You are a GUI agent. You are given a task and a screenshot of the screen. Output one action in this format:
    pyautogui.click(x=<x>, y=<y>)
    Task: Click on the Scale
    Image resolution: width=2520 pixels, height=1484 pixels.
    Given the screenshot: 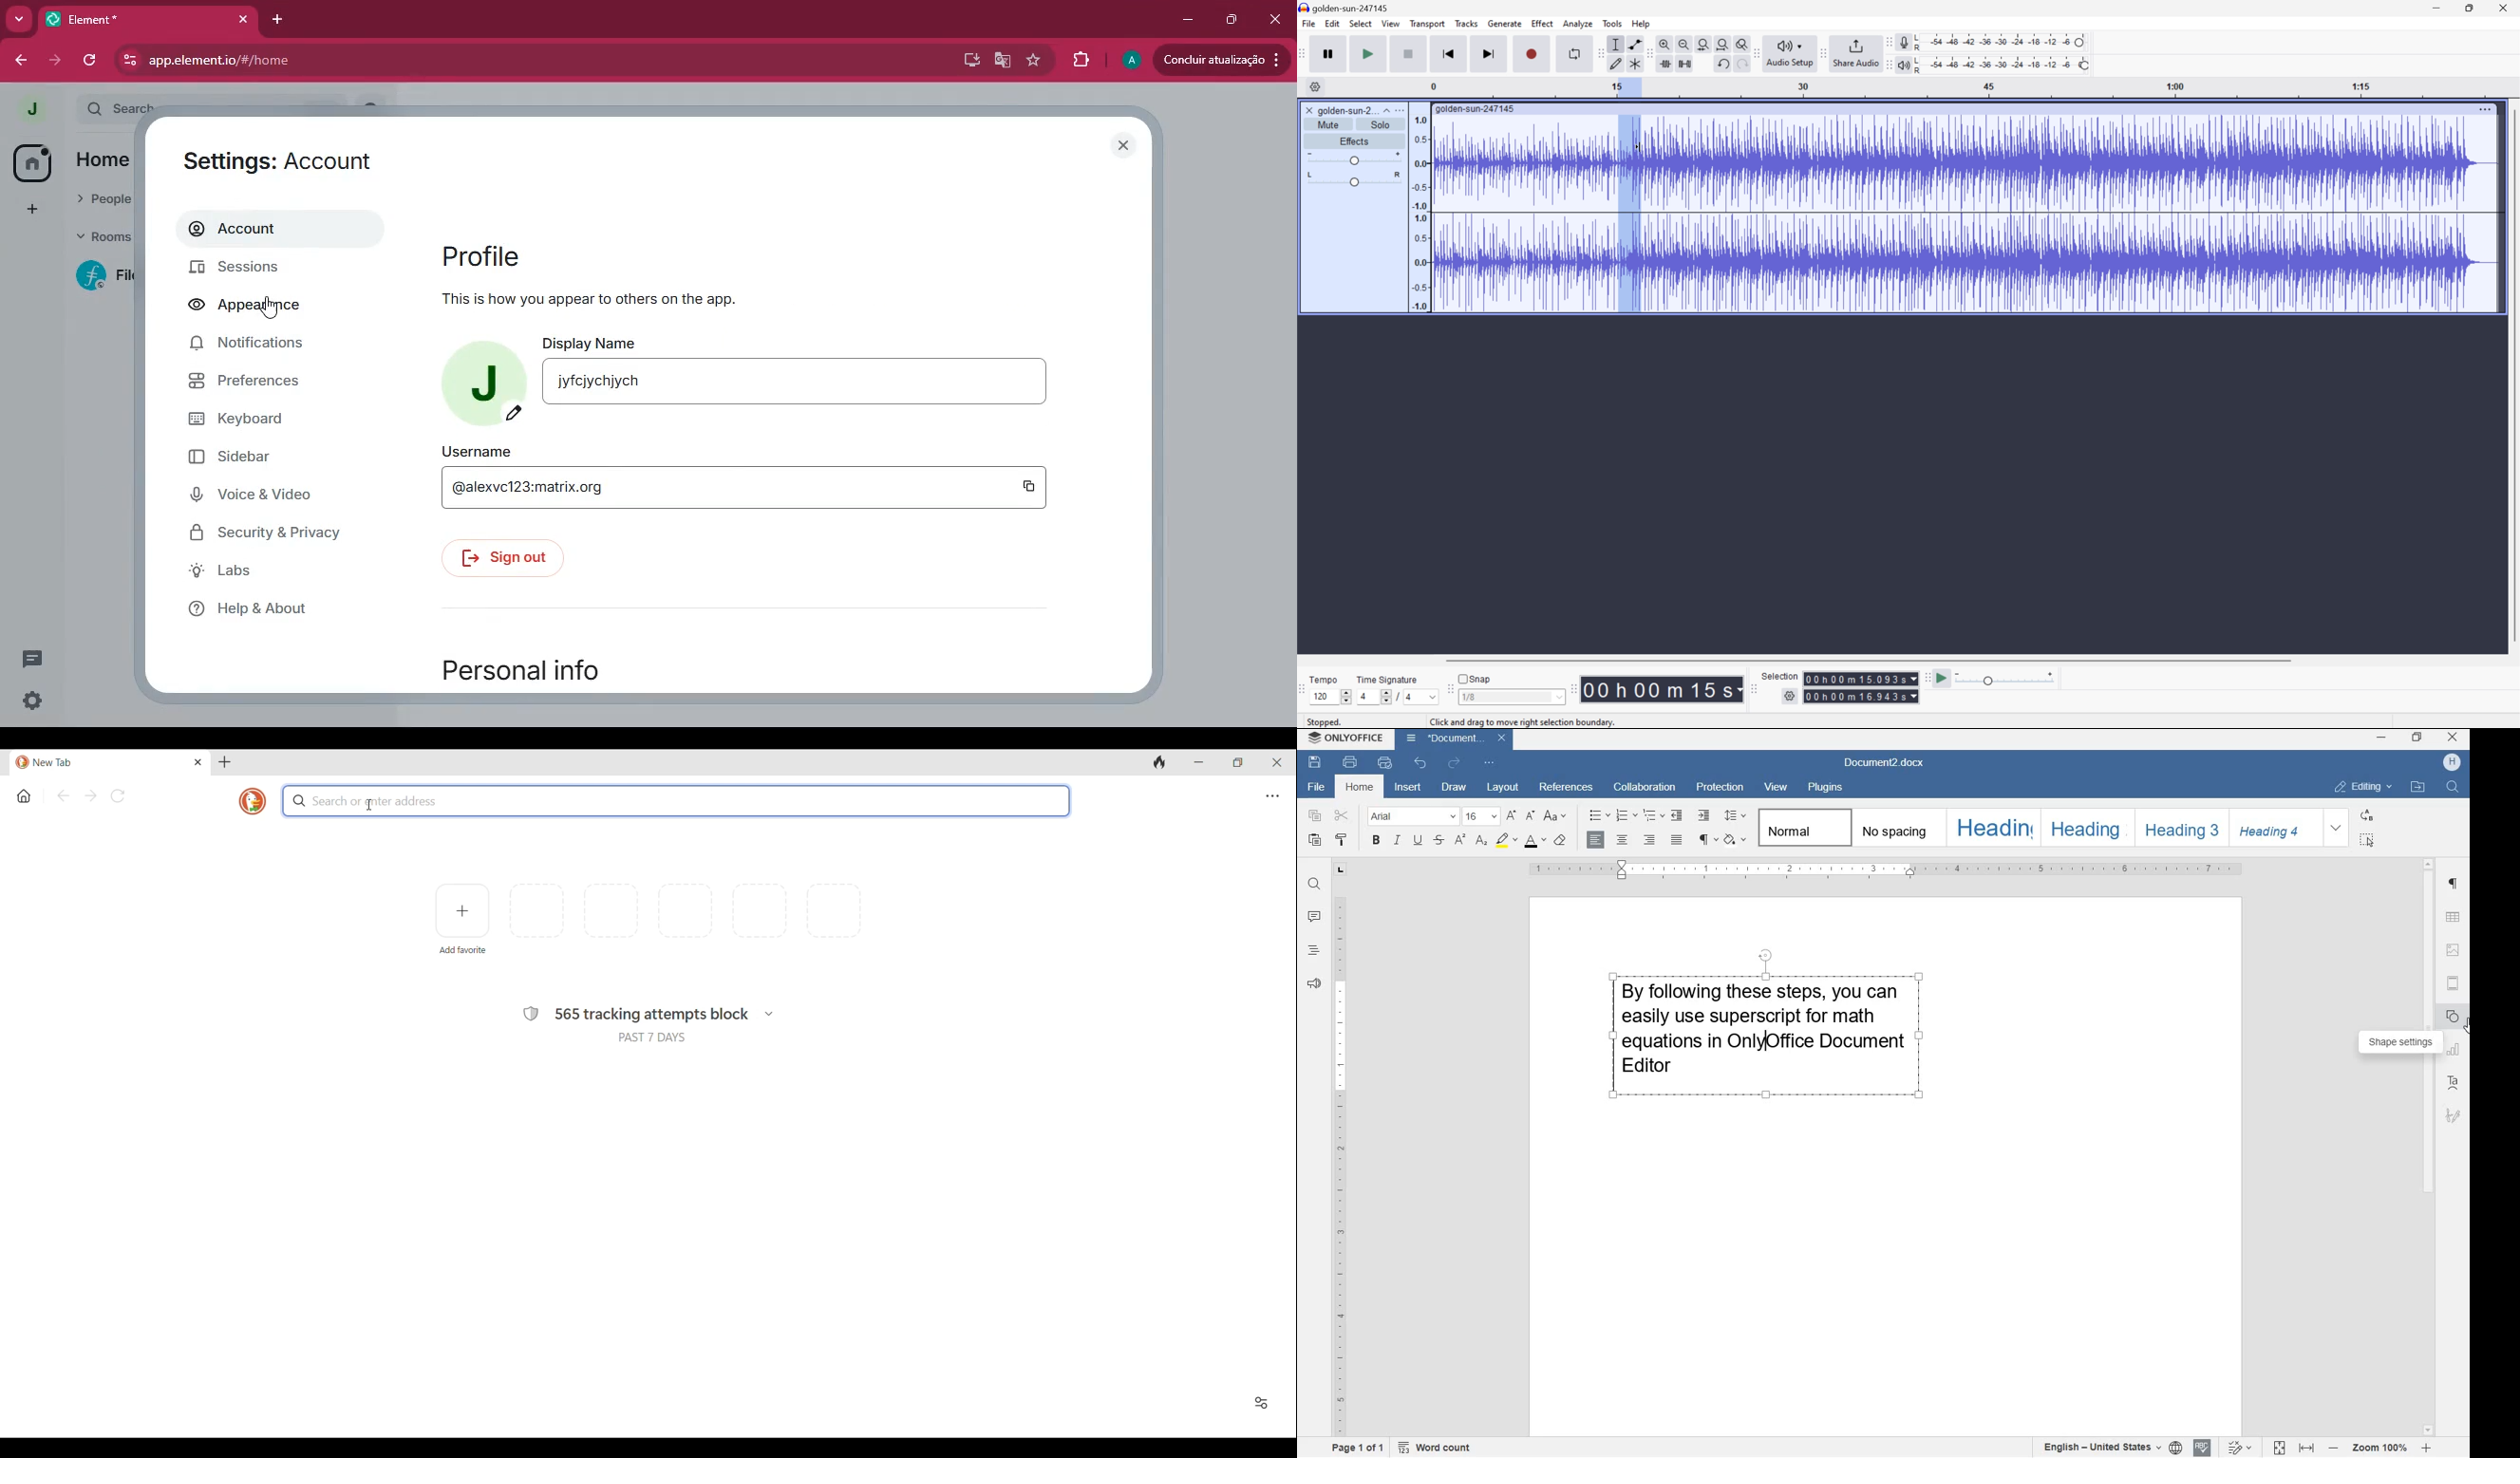 What is the action you would take?
    pyautogui.click(x=1975, y=88)
    